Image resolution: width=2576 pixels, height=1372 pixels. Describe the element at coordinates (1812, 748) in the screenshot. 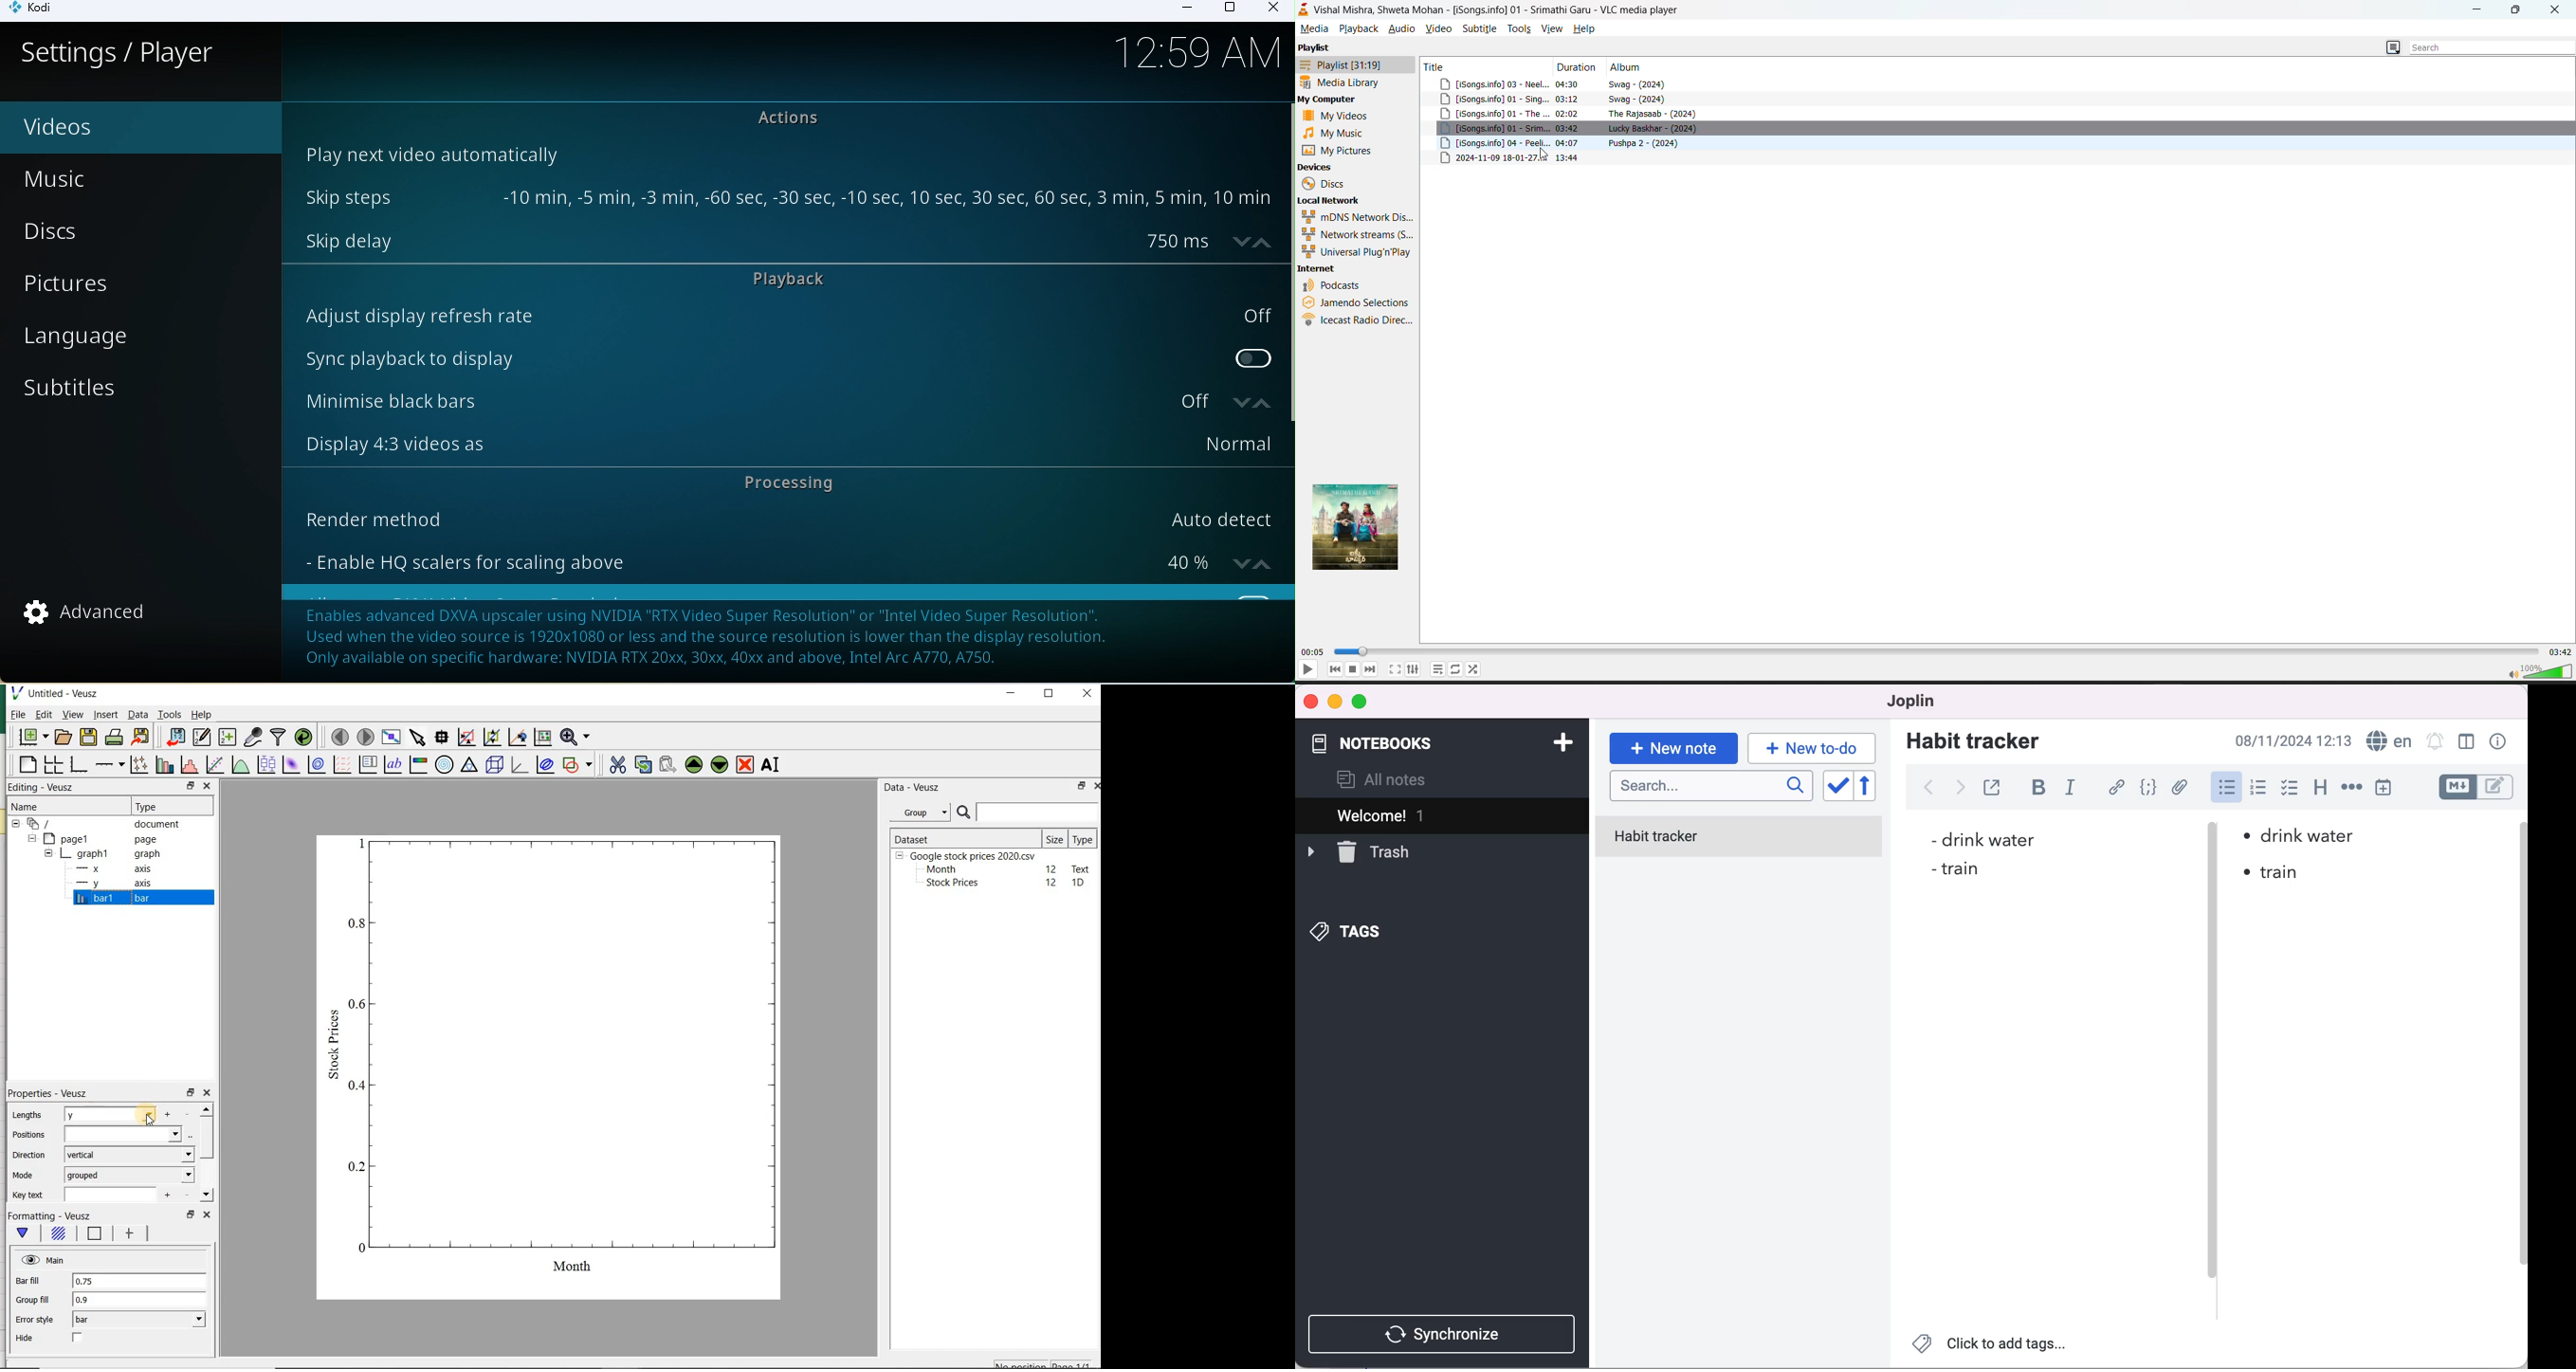

I see `typing` at that location.